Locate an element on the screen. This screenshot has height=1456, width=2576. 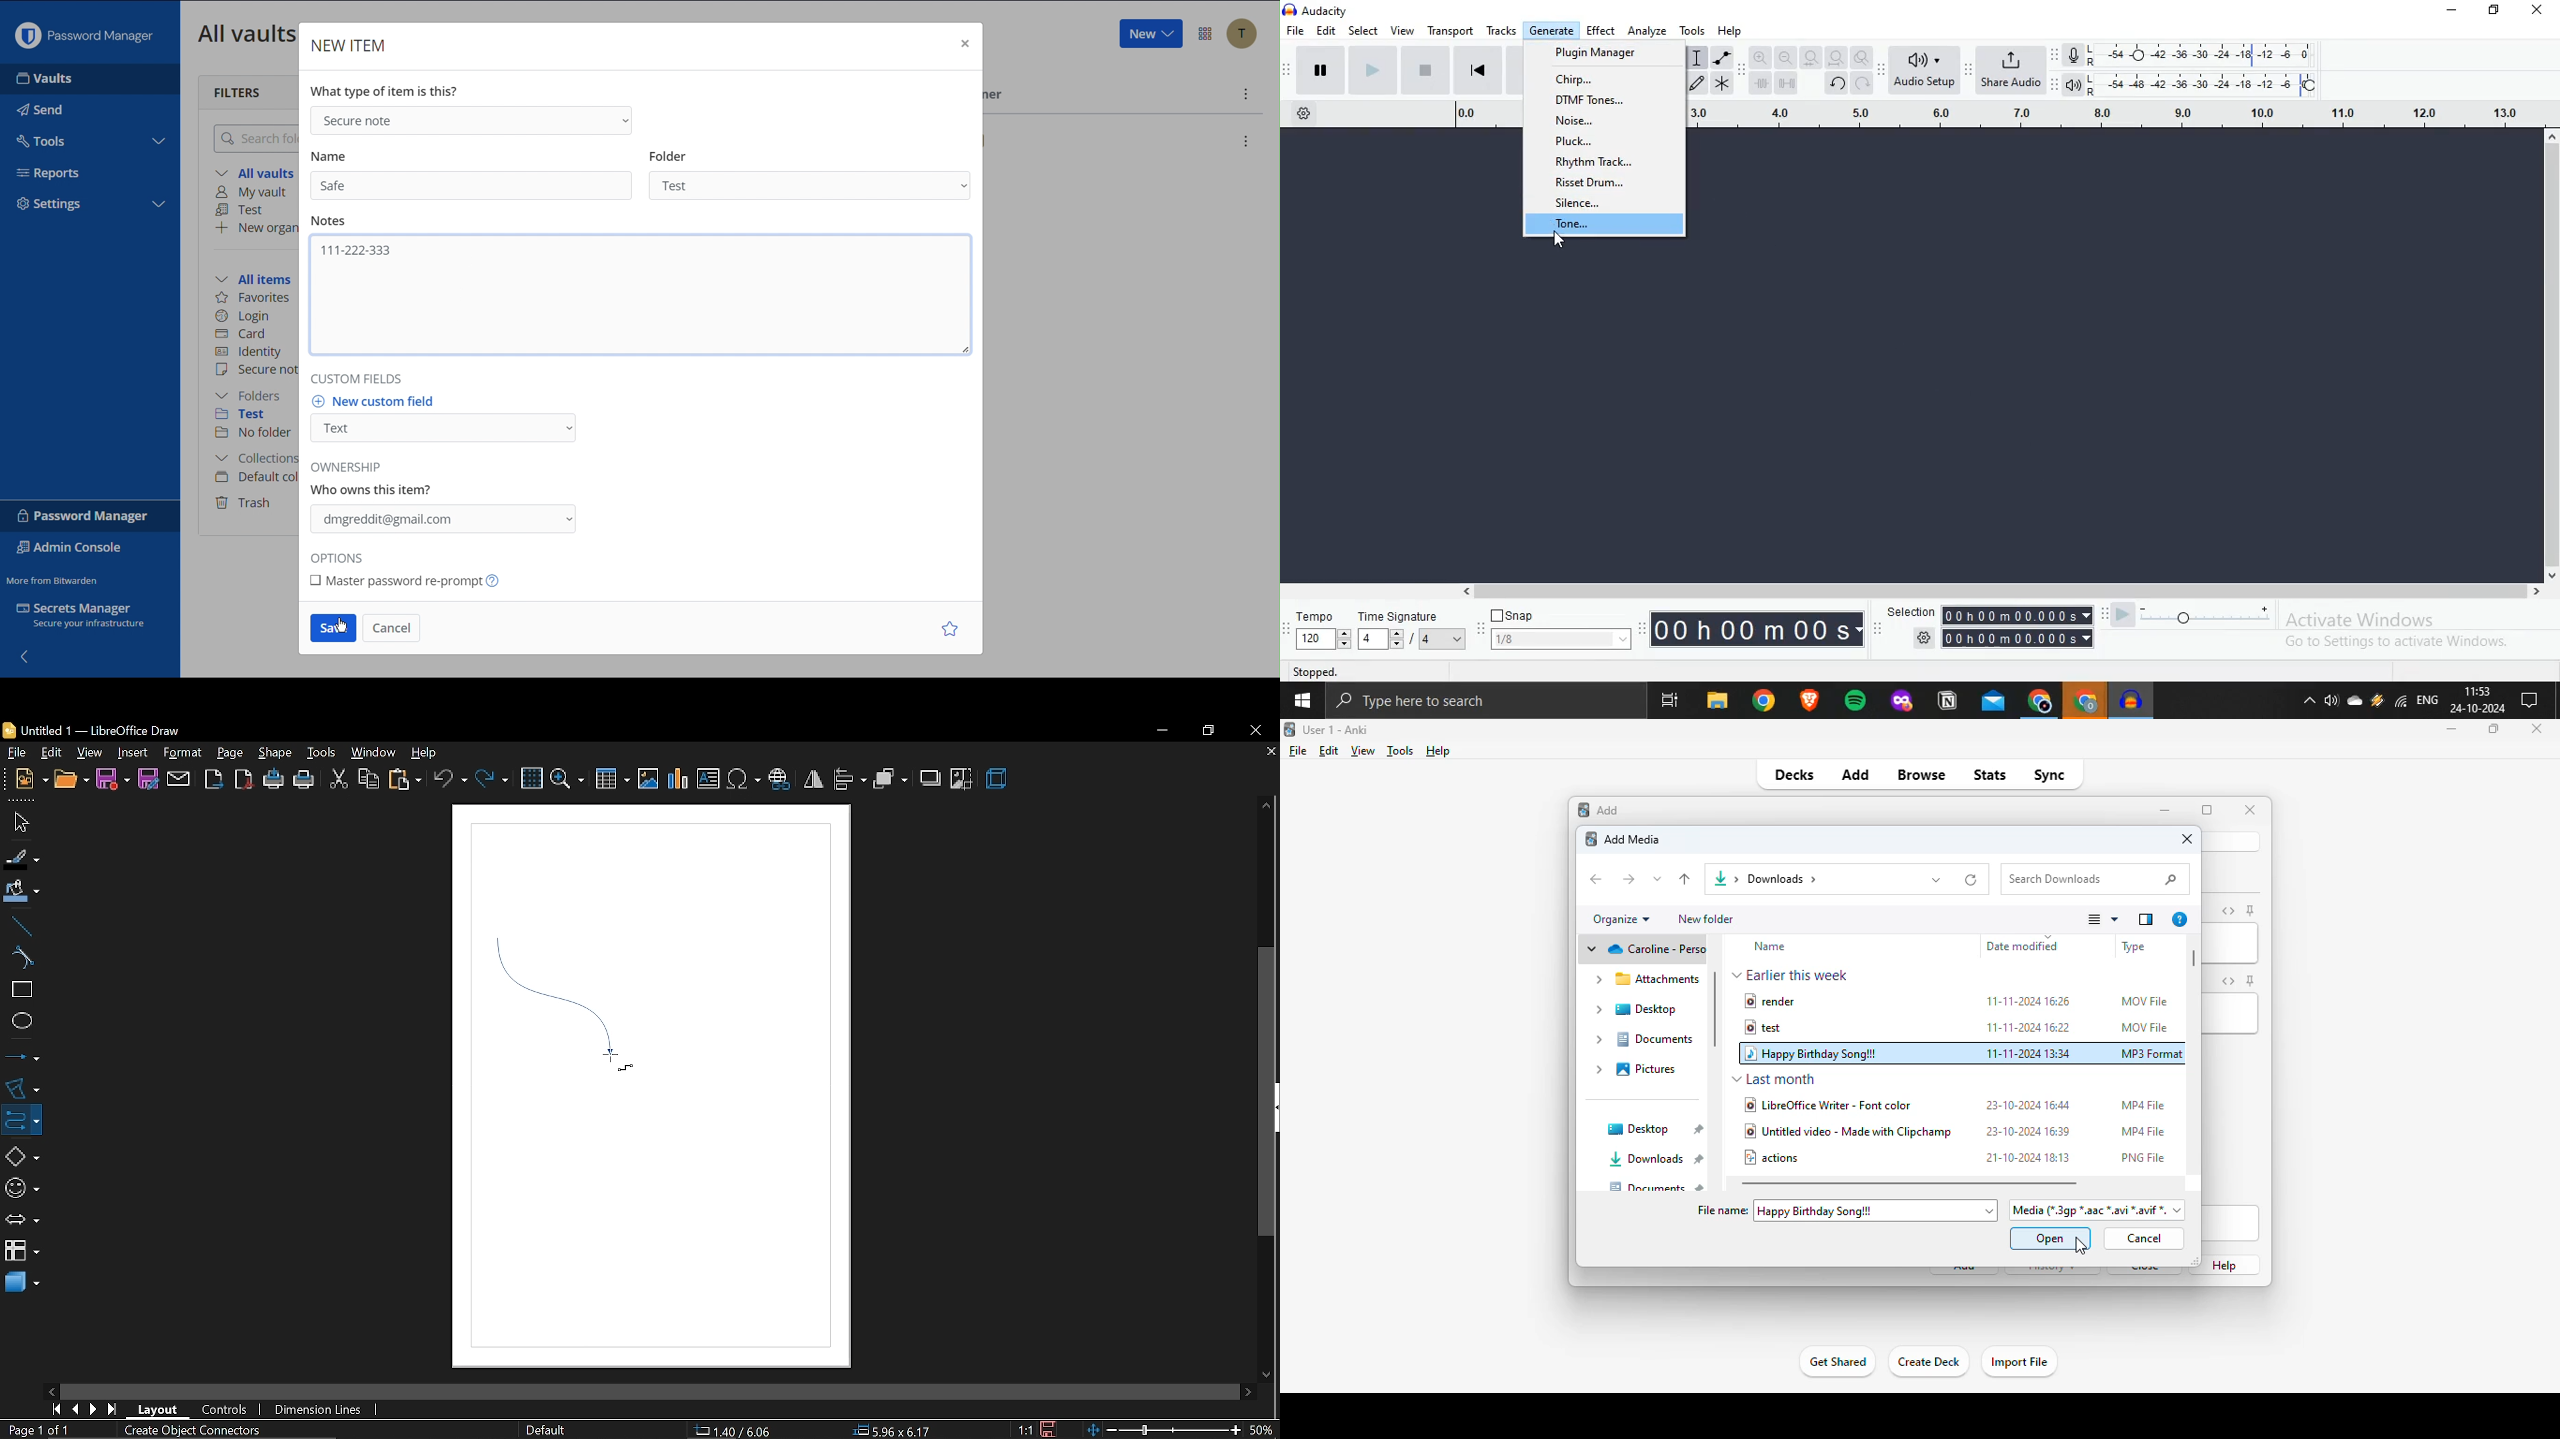
horizontal scroll bar is located at coordinates (1909, 1184).